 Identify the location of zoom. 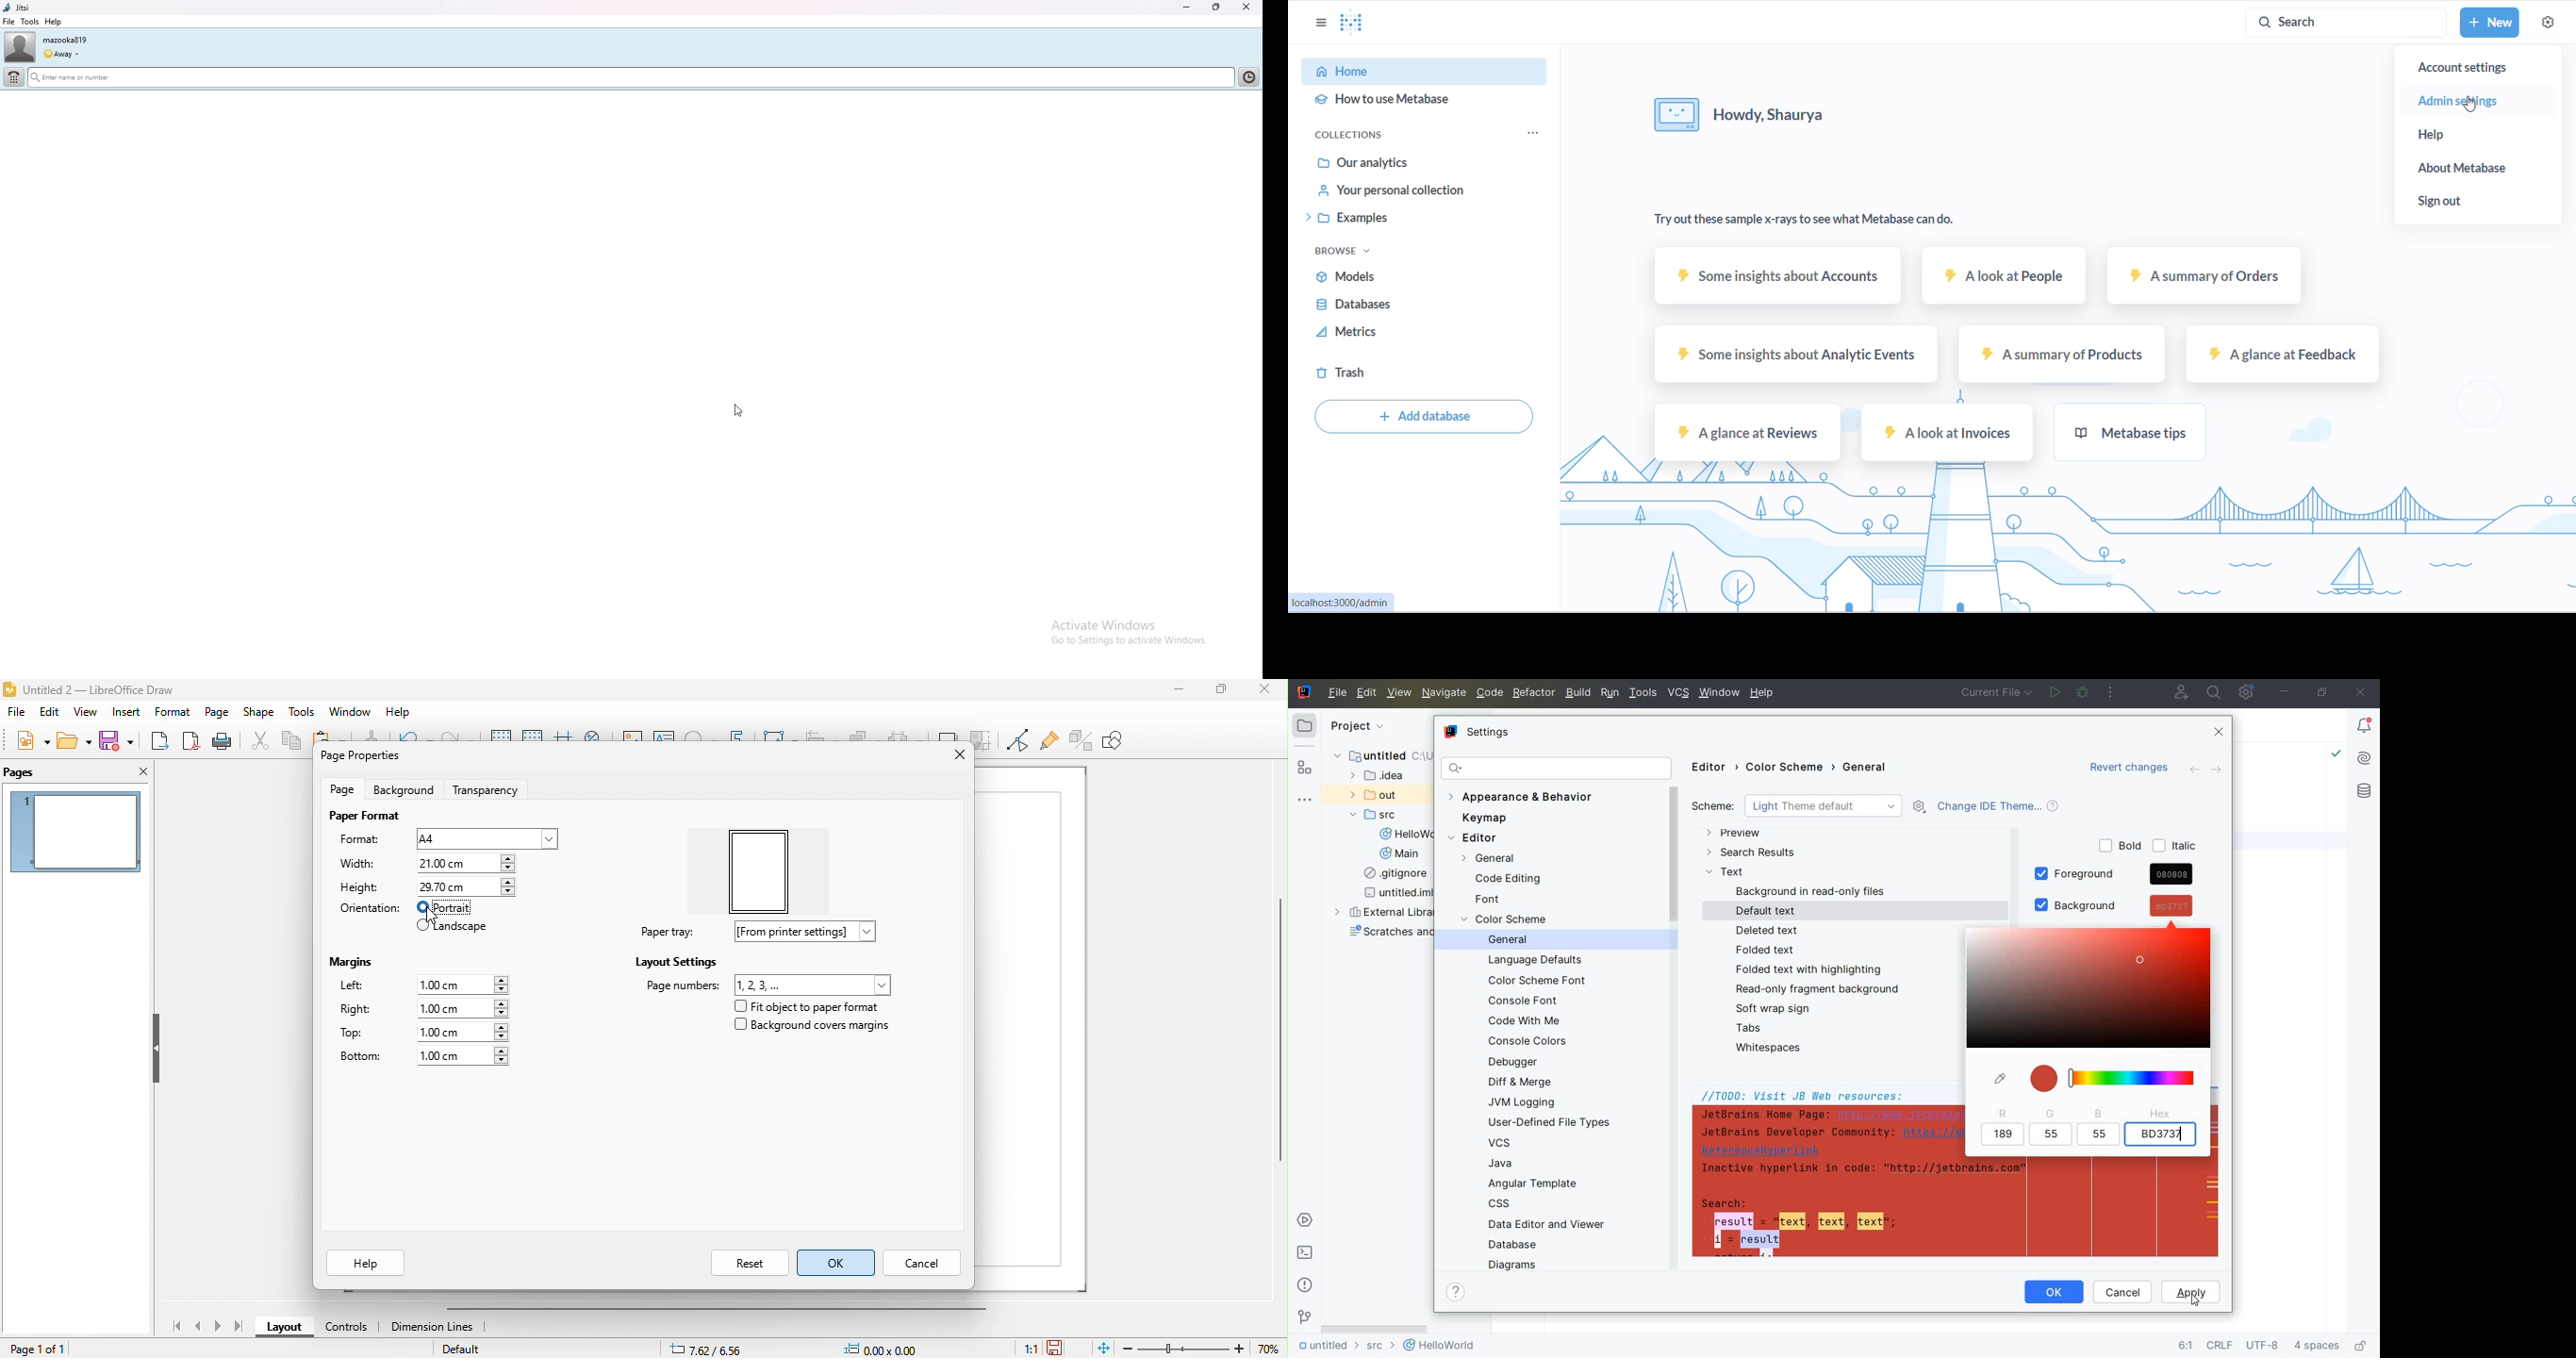
(1205, 1348).